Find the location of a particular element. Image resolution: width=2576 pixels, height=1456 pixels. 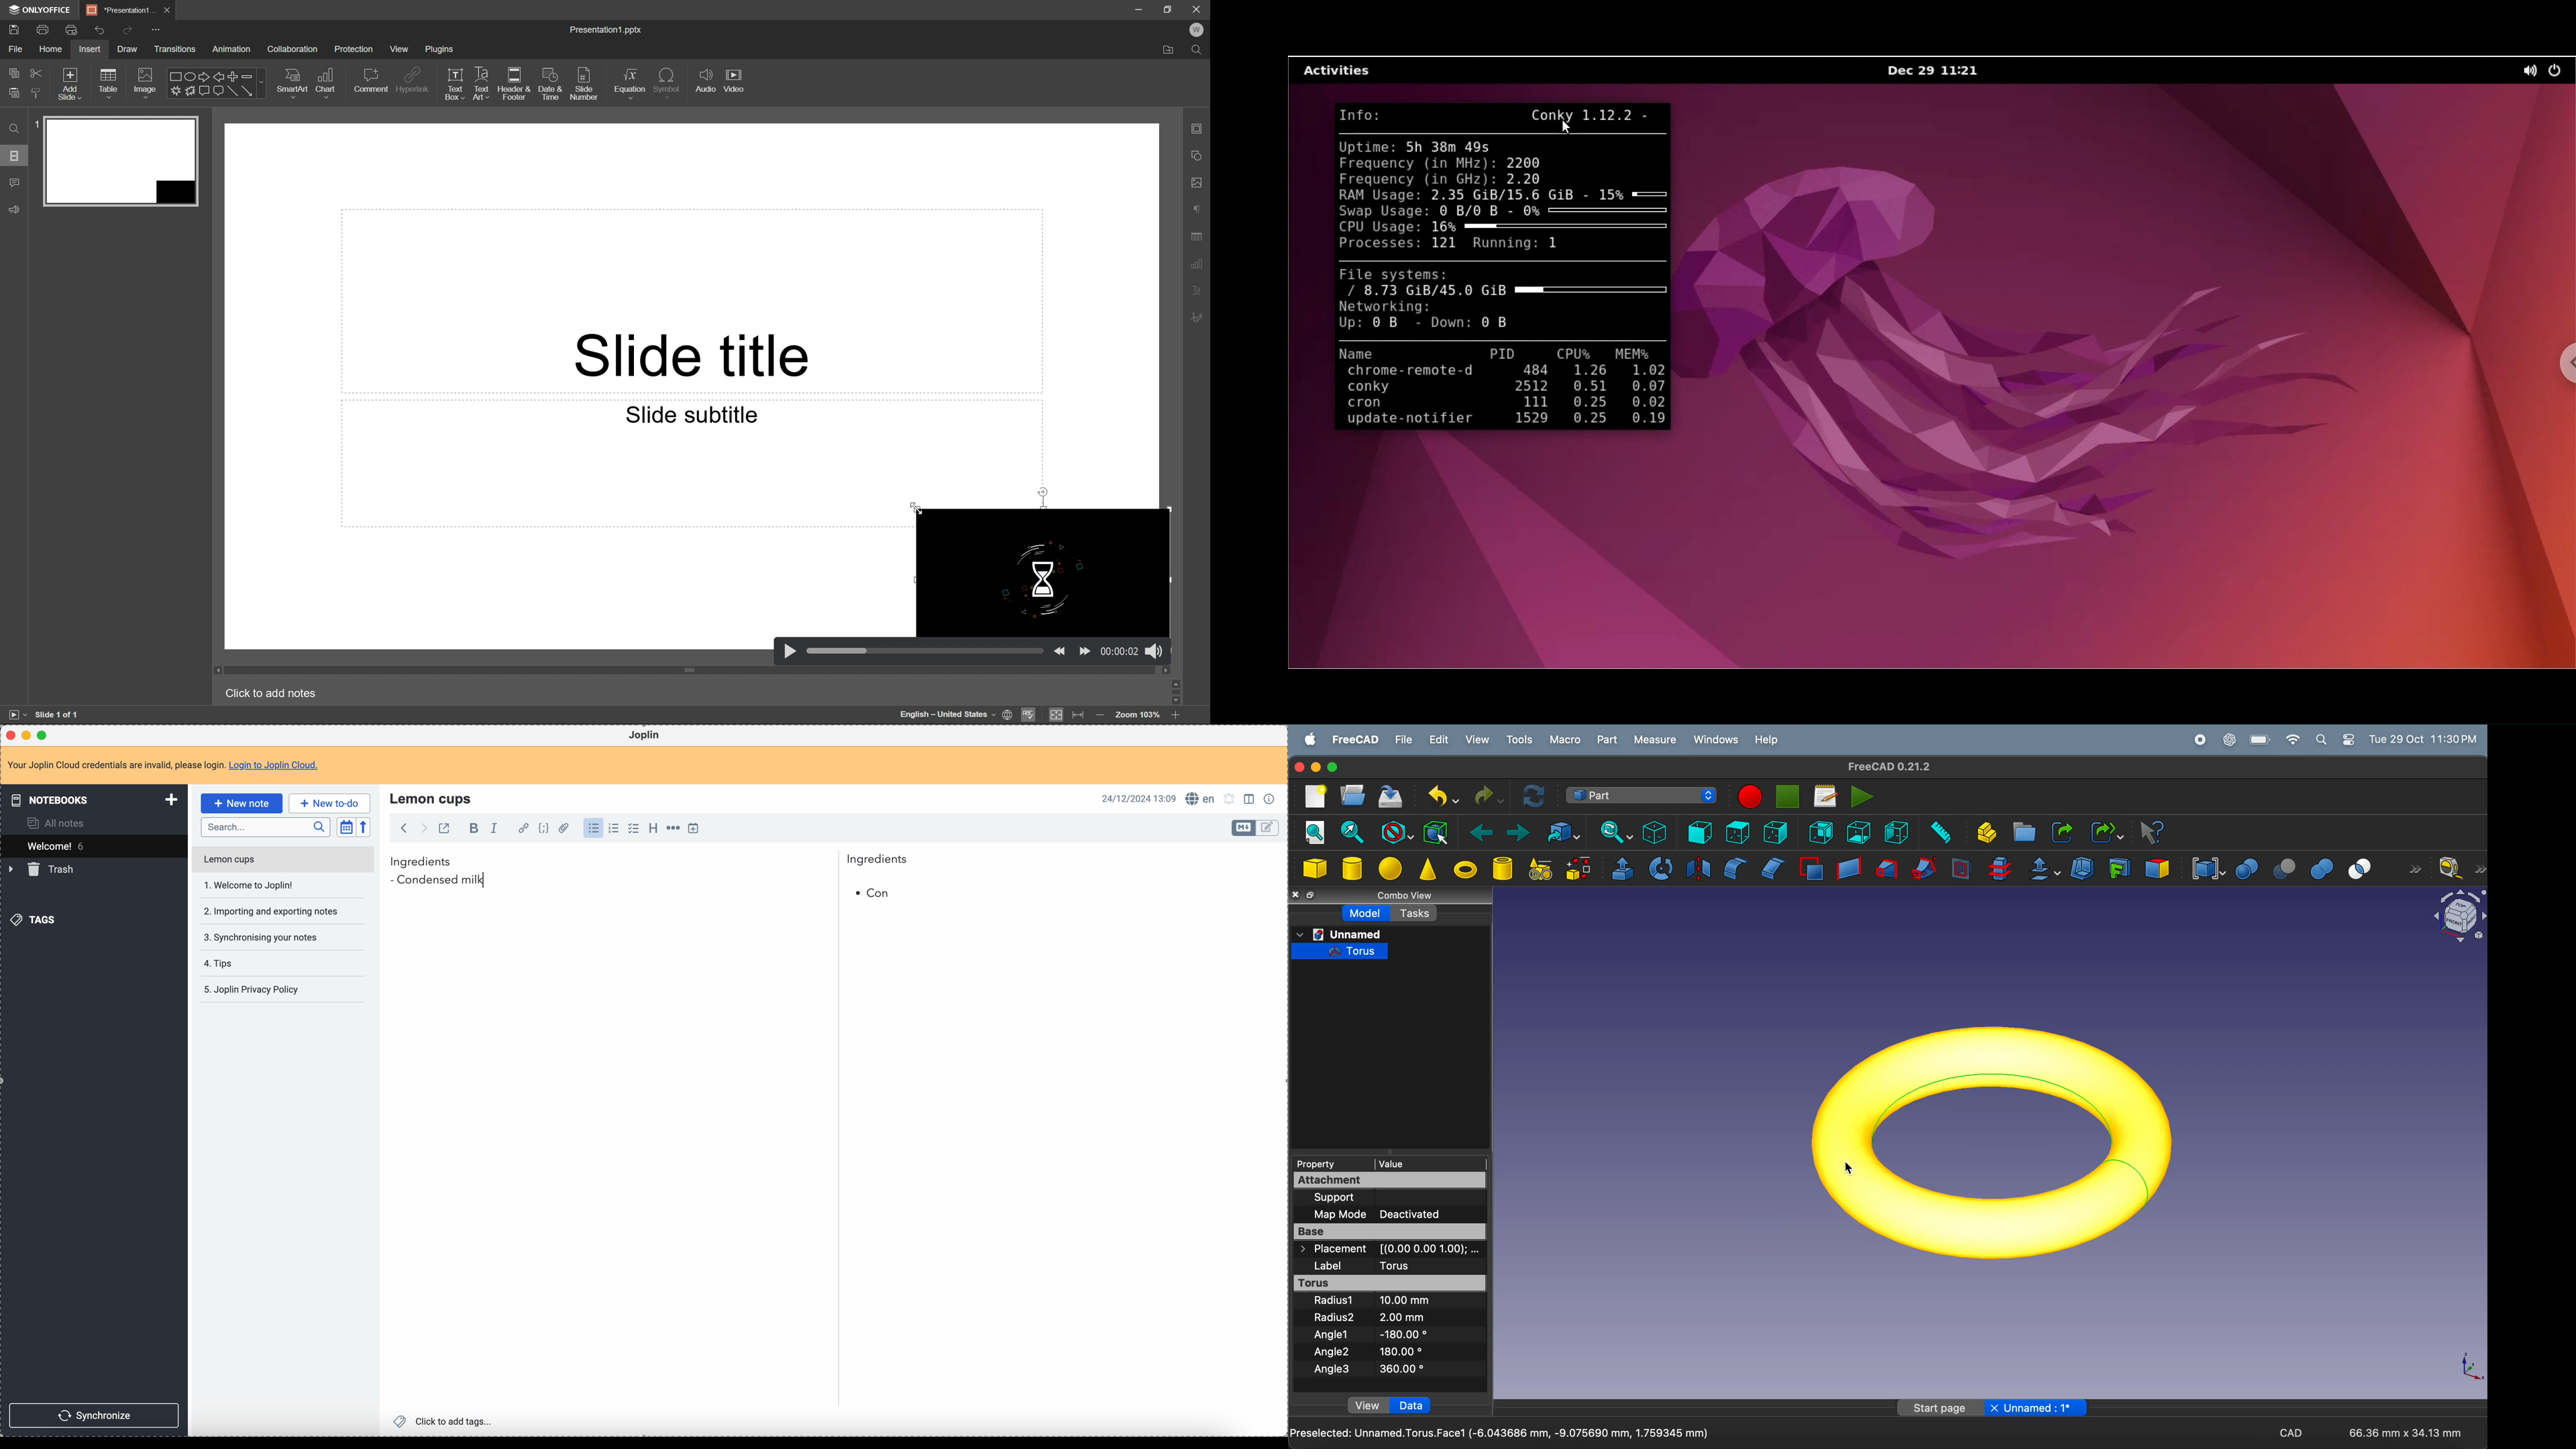

freeCad title is located at coordinates (1884, 767).